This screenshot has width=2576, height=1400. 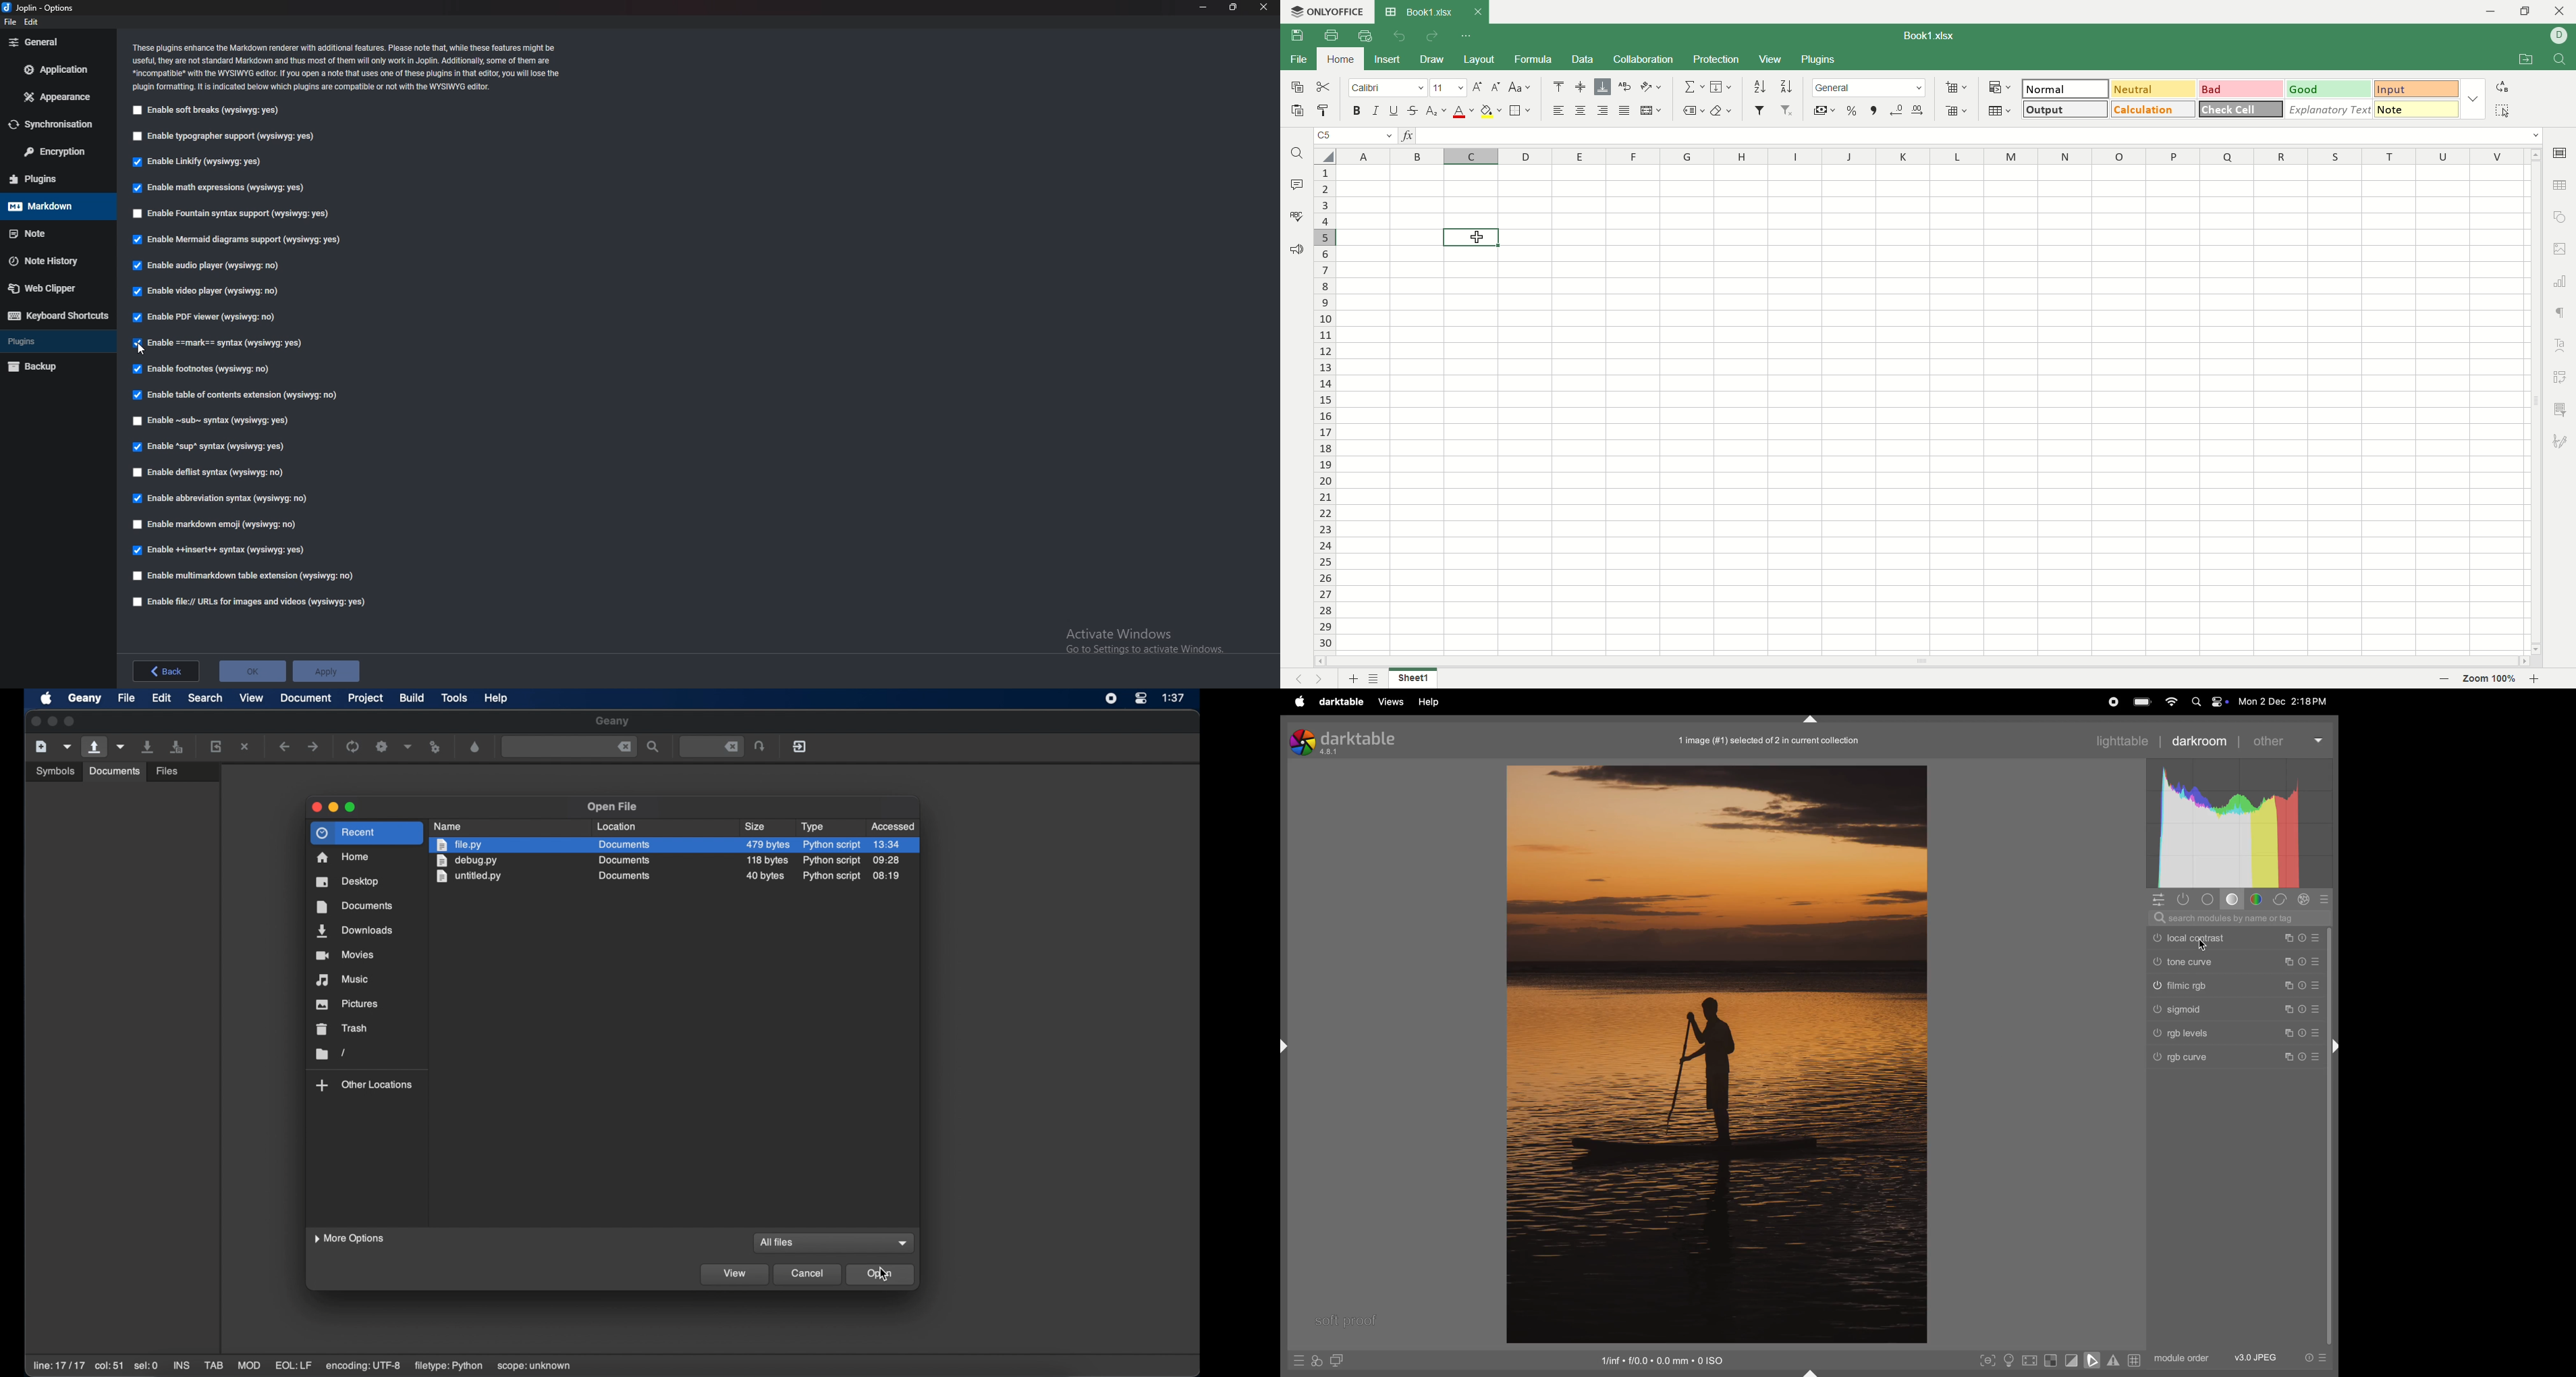 I want to click on normal, so click(x=2066, y=88).